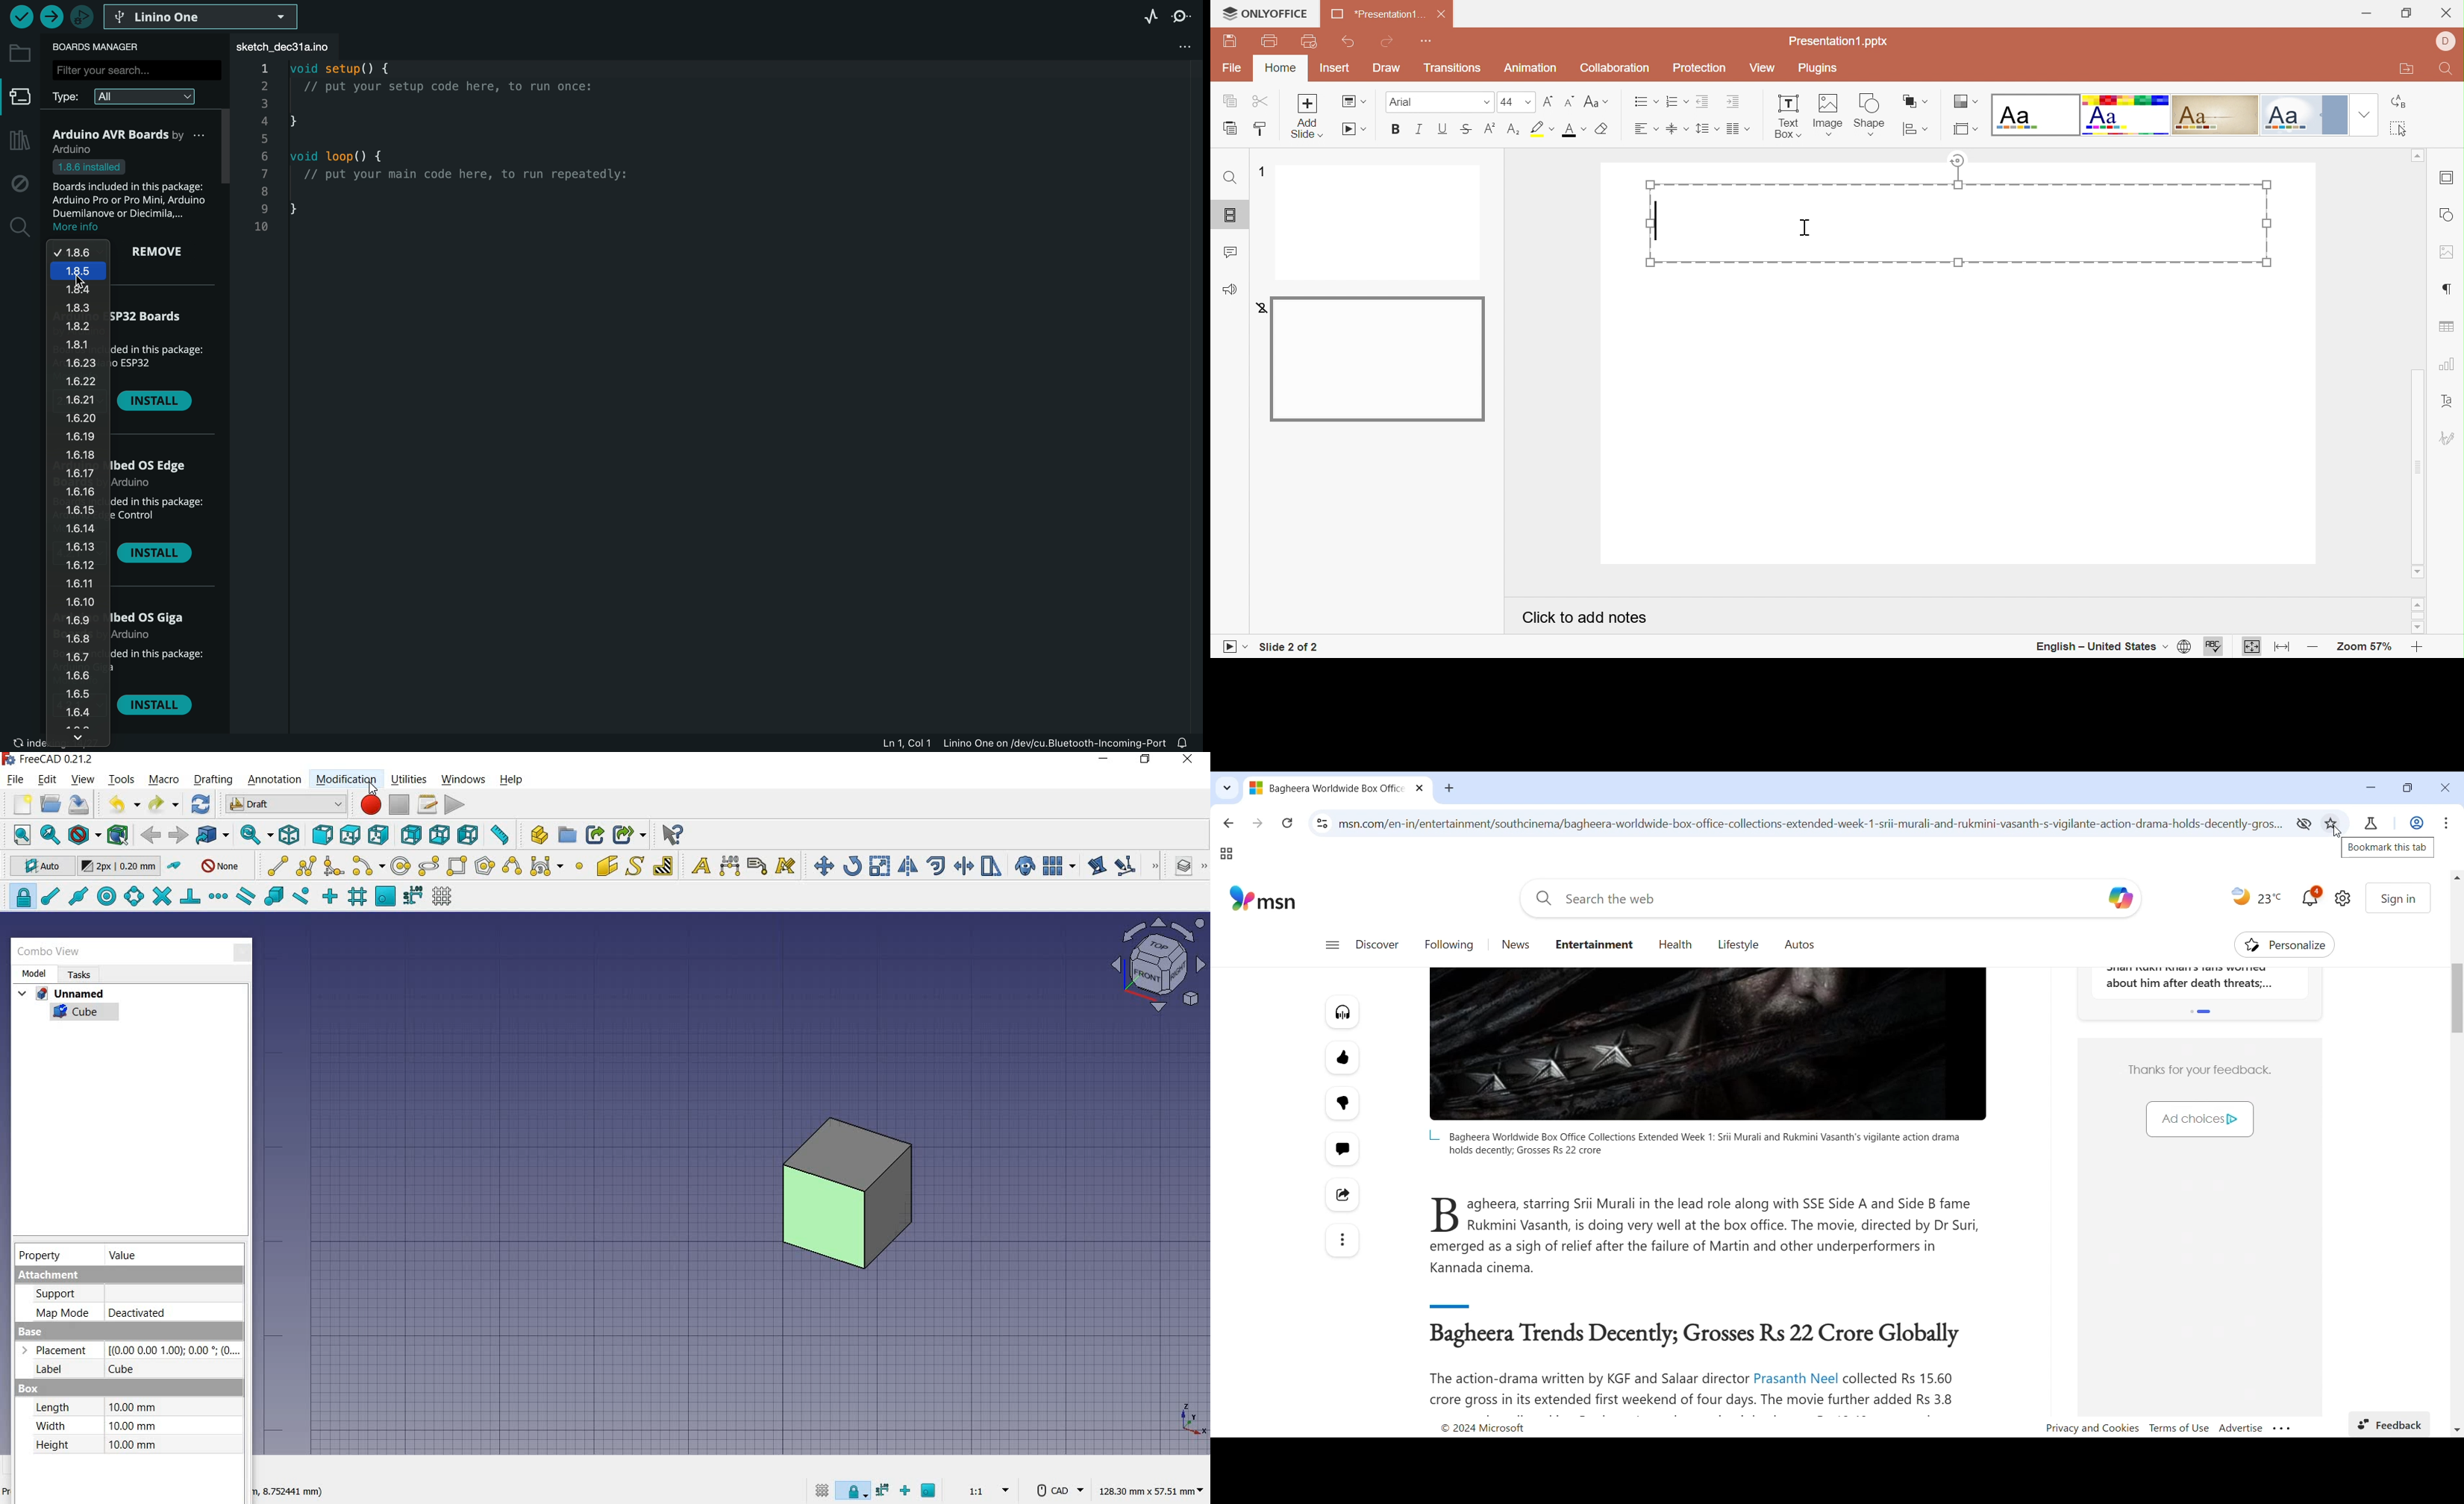 The height and width of the screenshot is (1512, 2464). I want to click on English - United States, so click(2101, 646).